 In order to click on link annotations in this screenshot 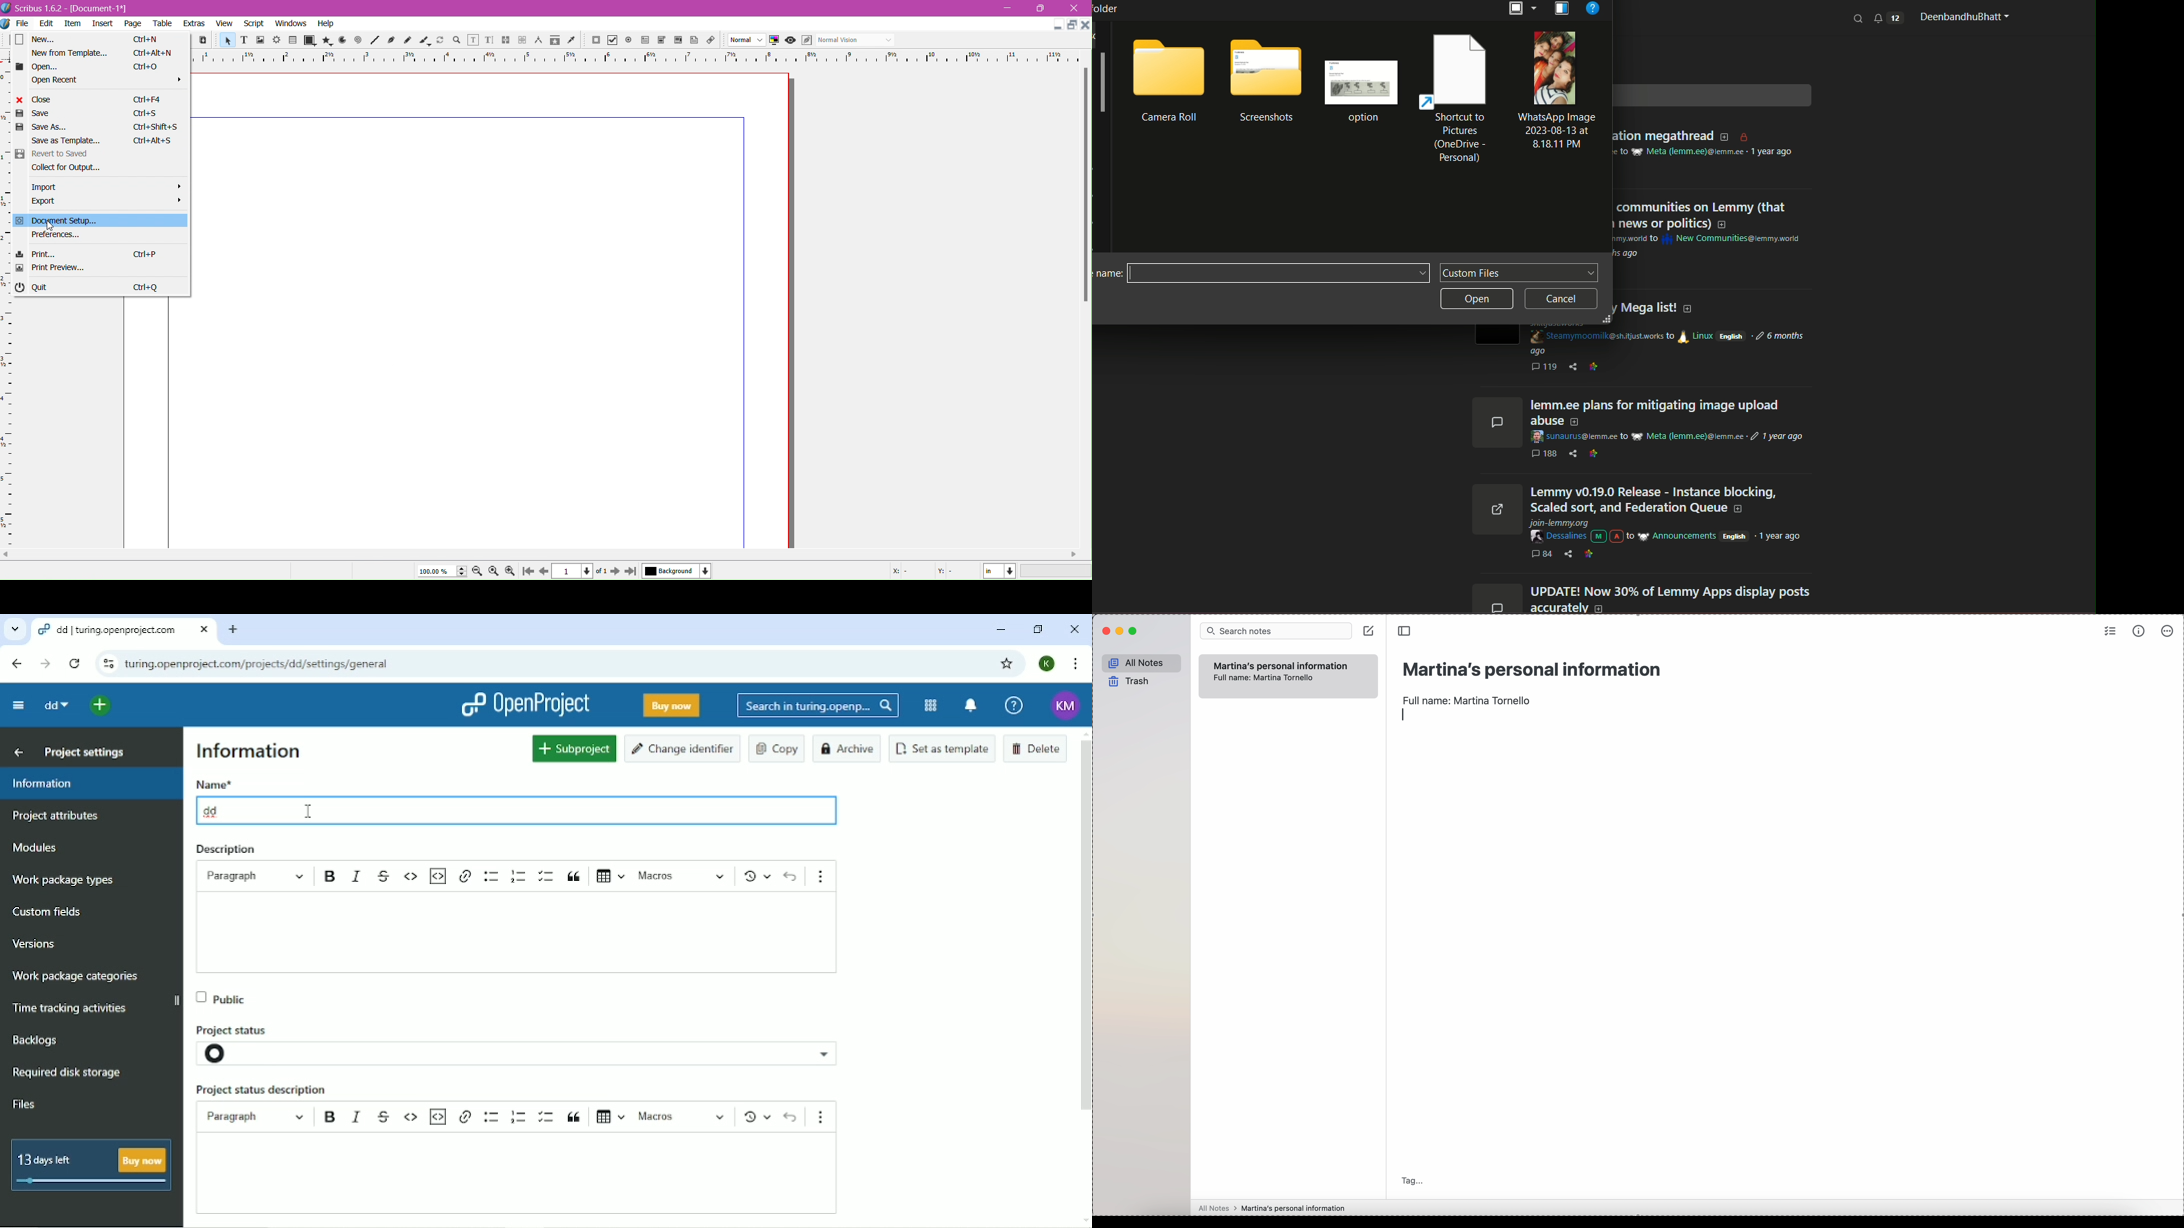, I will do `click(713, 40)`.